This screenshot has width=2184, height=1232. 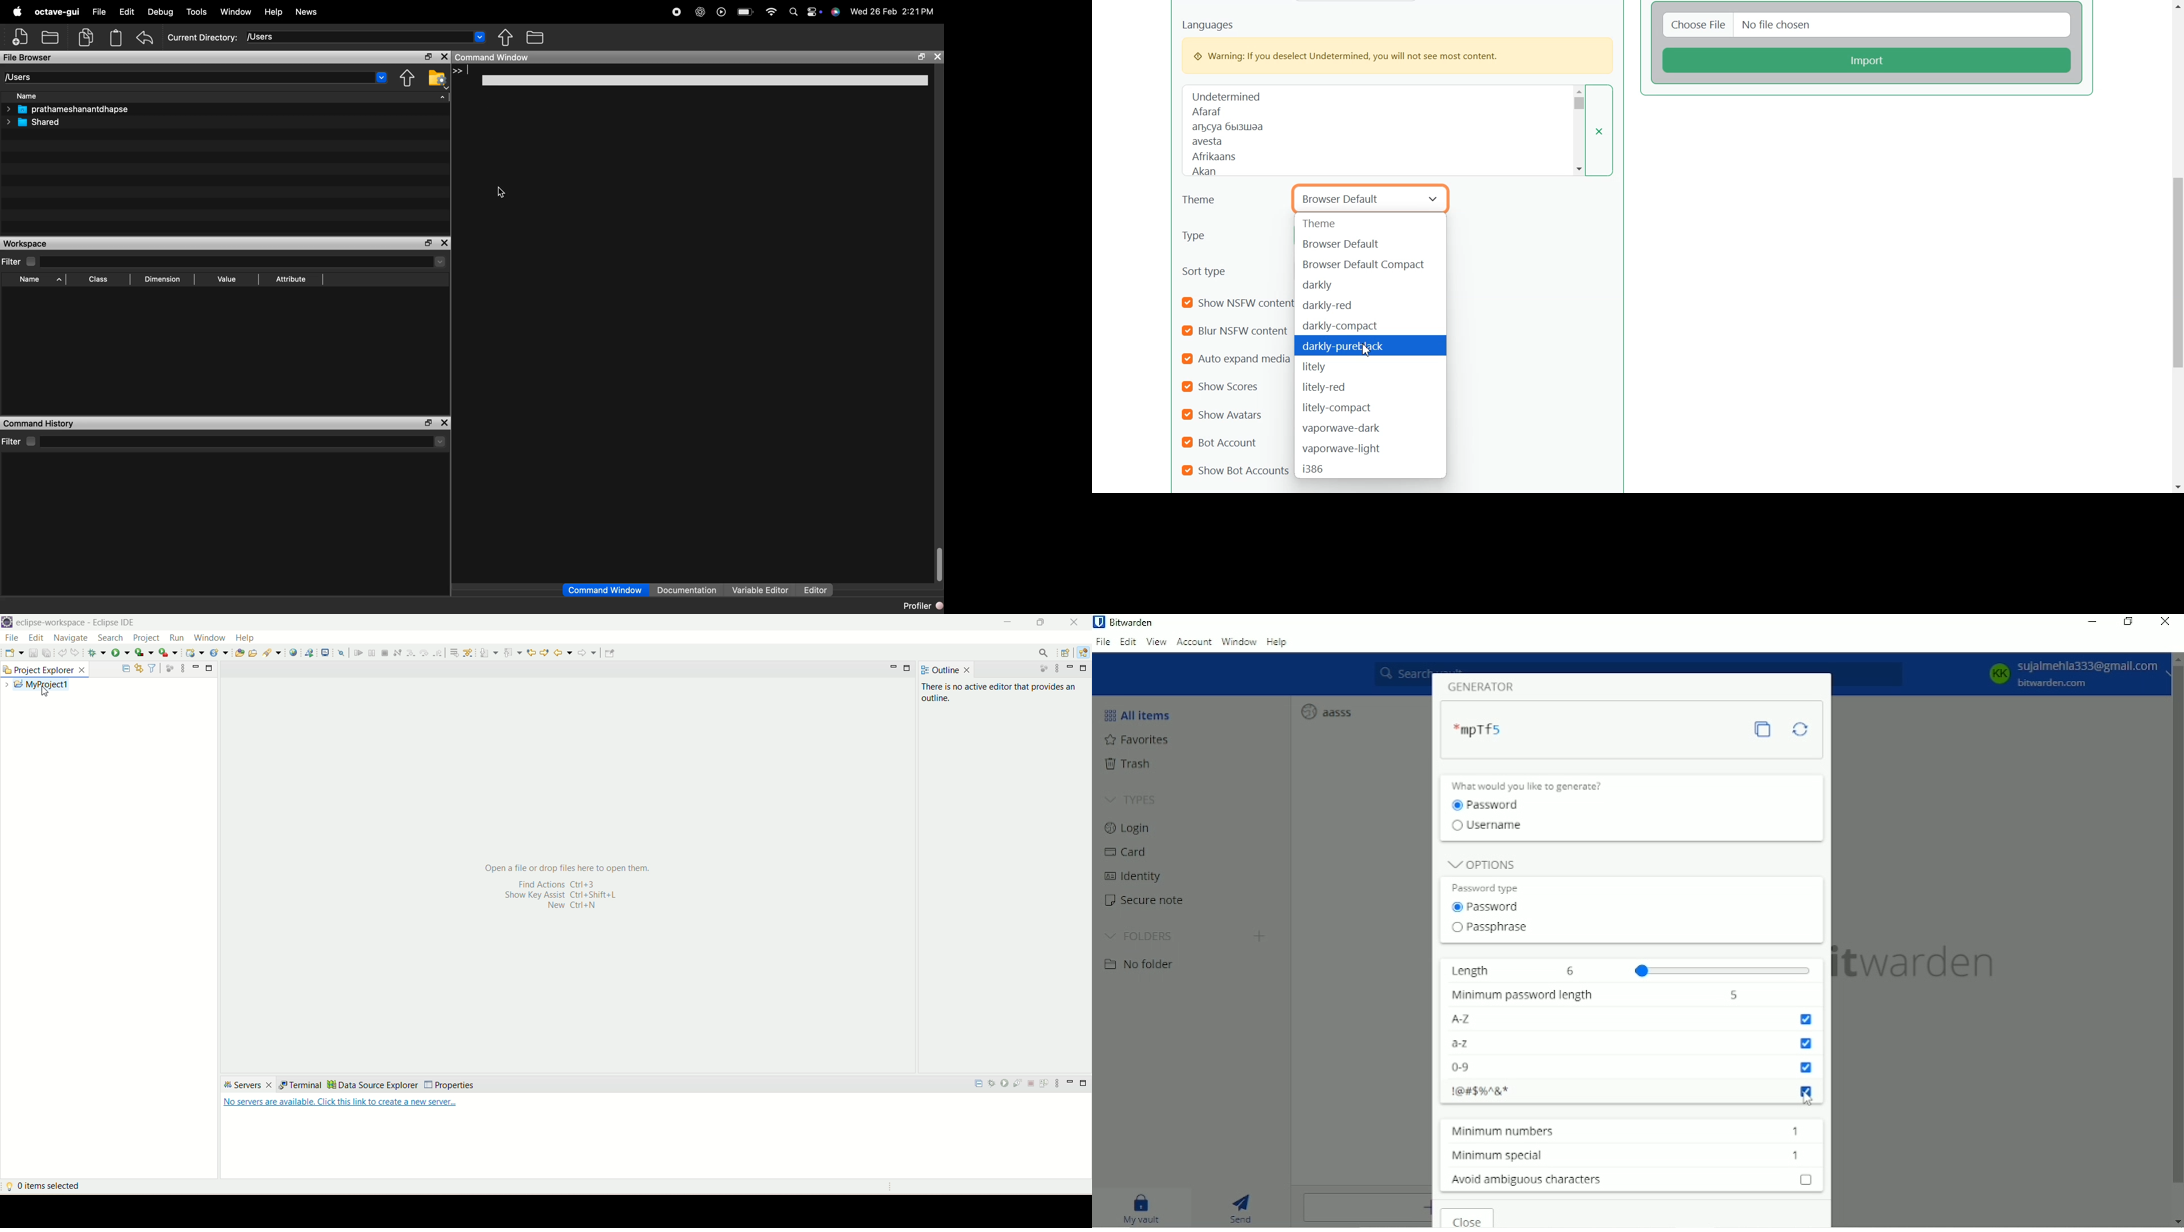 What do you see at coordinates (1128, 641) in the screenshot?
I see `Edit` at bounding box center [1128, 641].